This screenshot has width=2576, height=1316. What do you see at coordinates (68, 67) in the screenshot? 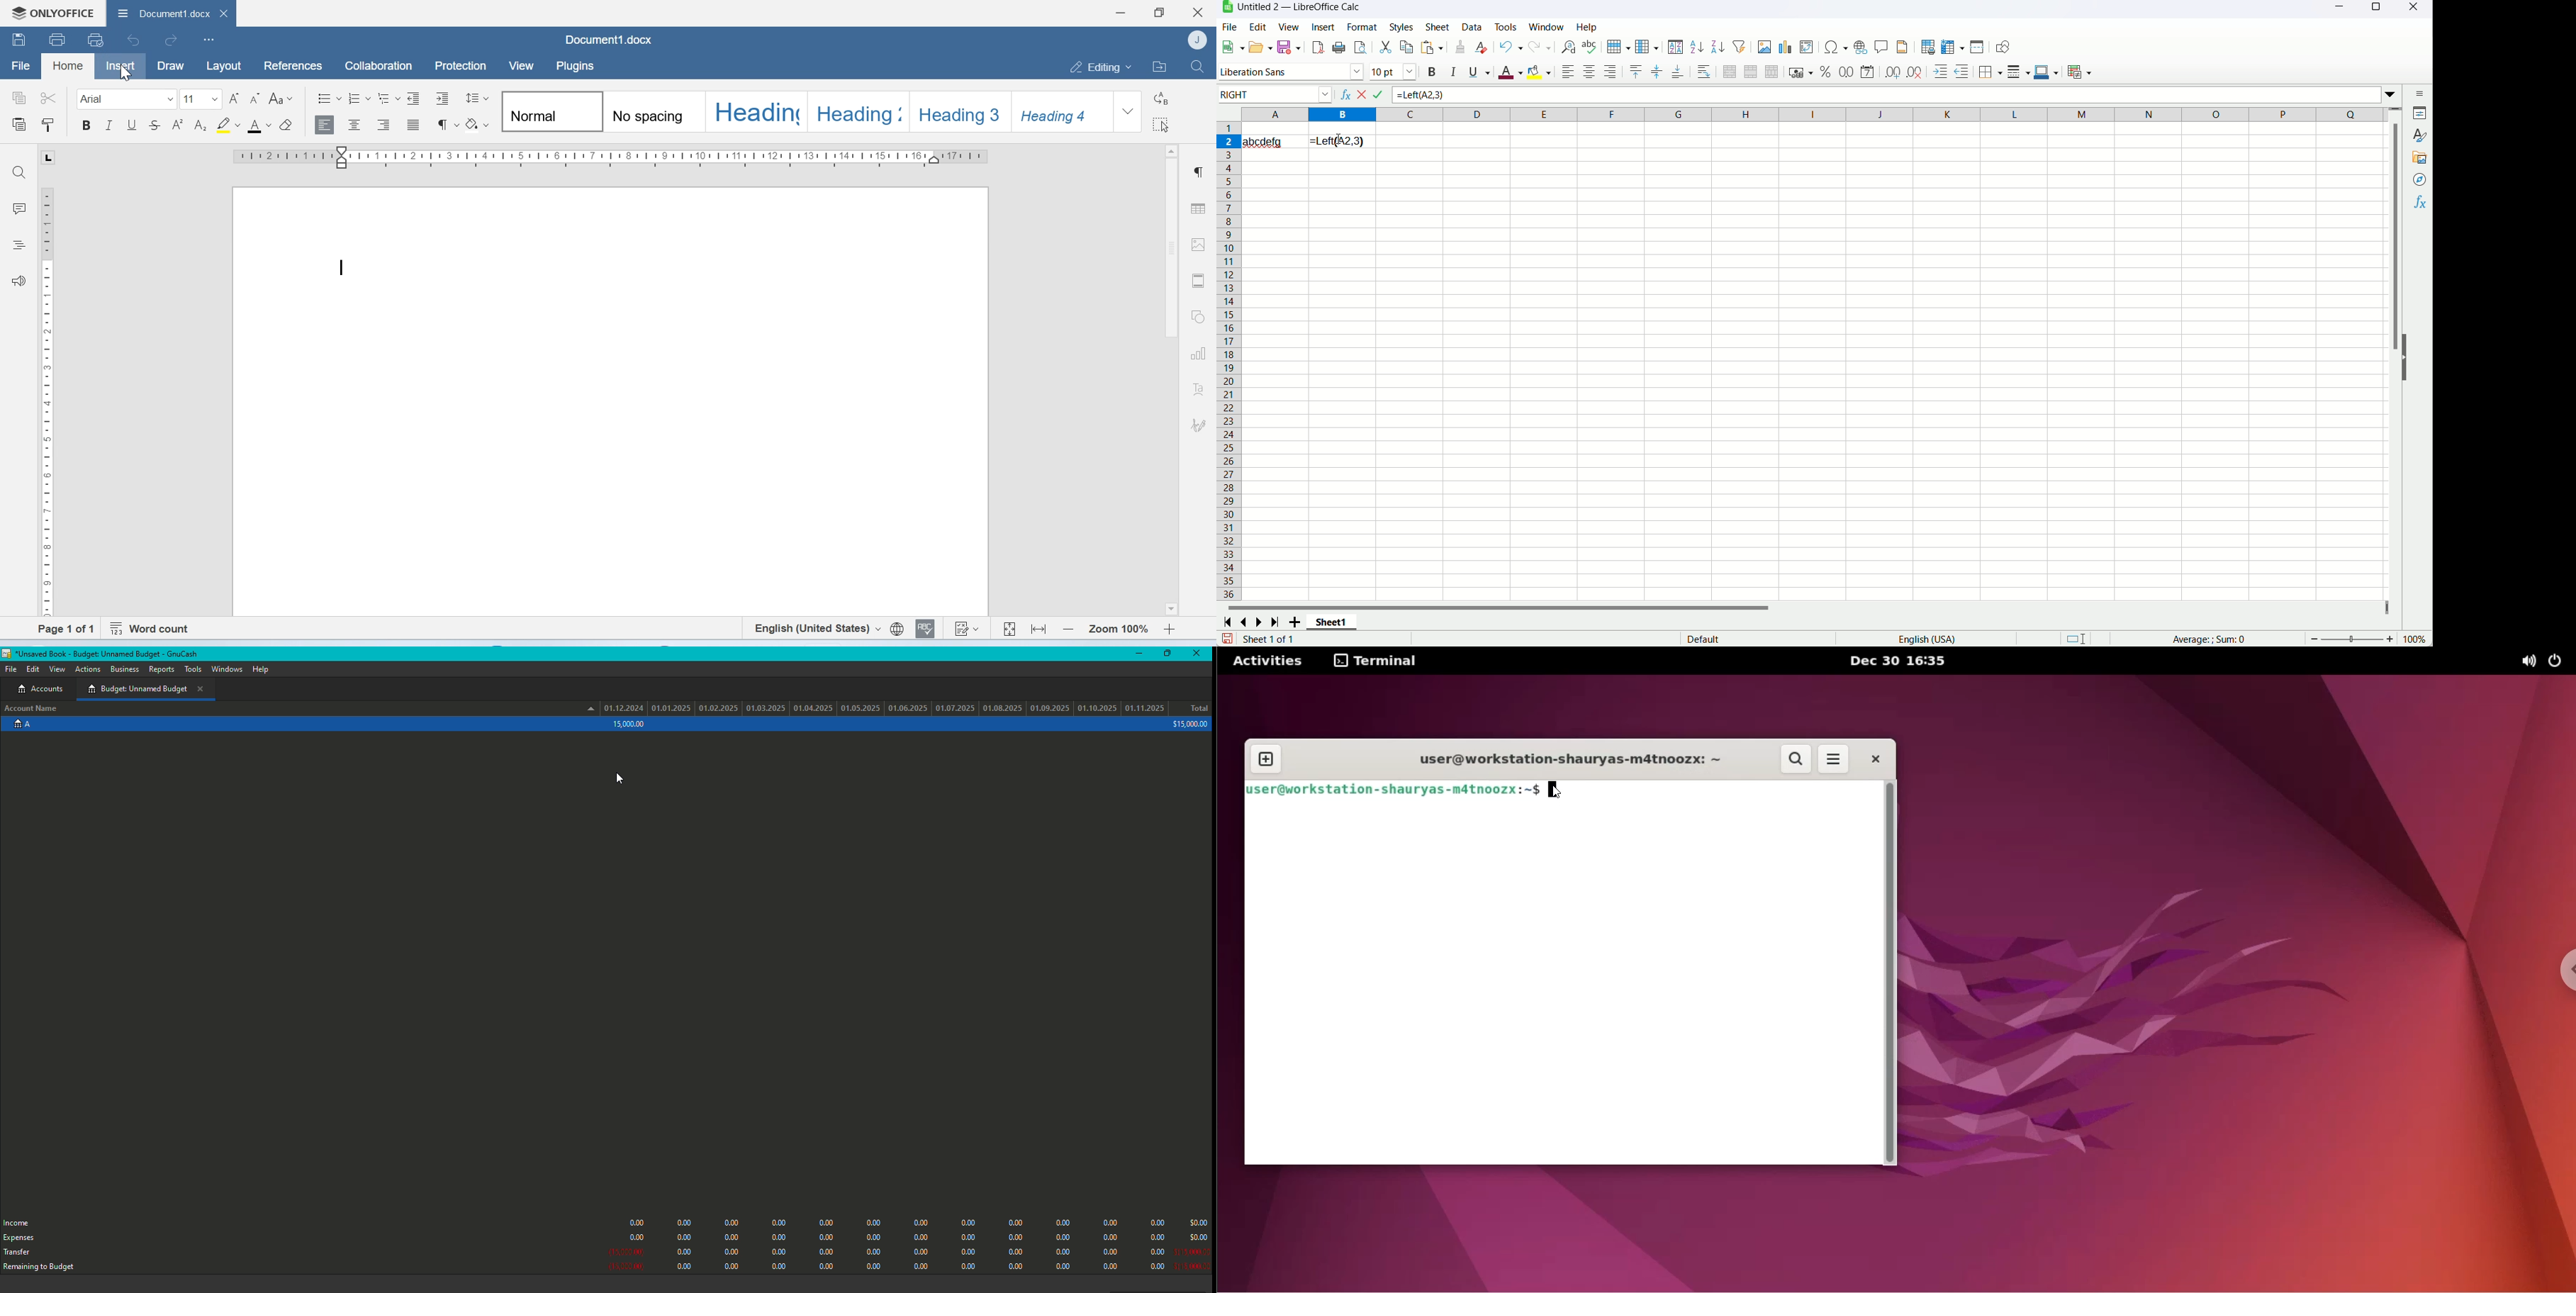
I see `Home` at bounding box center [68, 67].